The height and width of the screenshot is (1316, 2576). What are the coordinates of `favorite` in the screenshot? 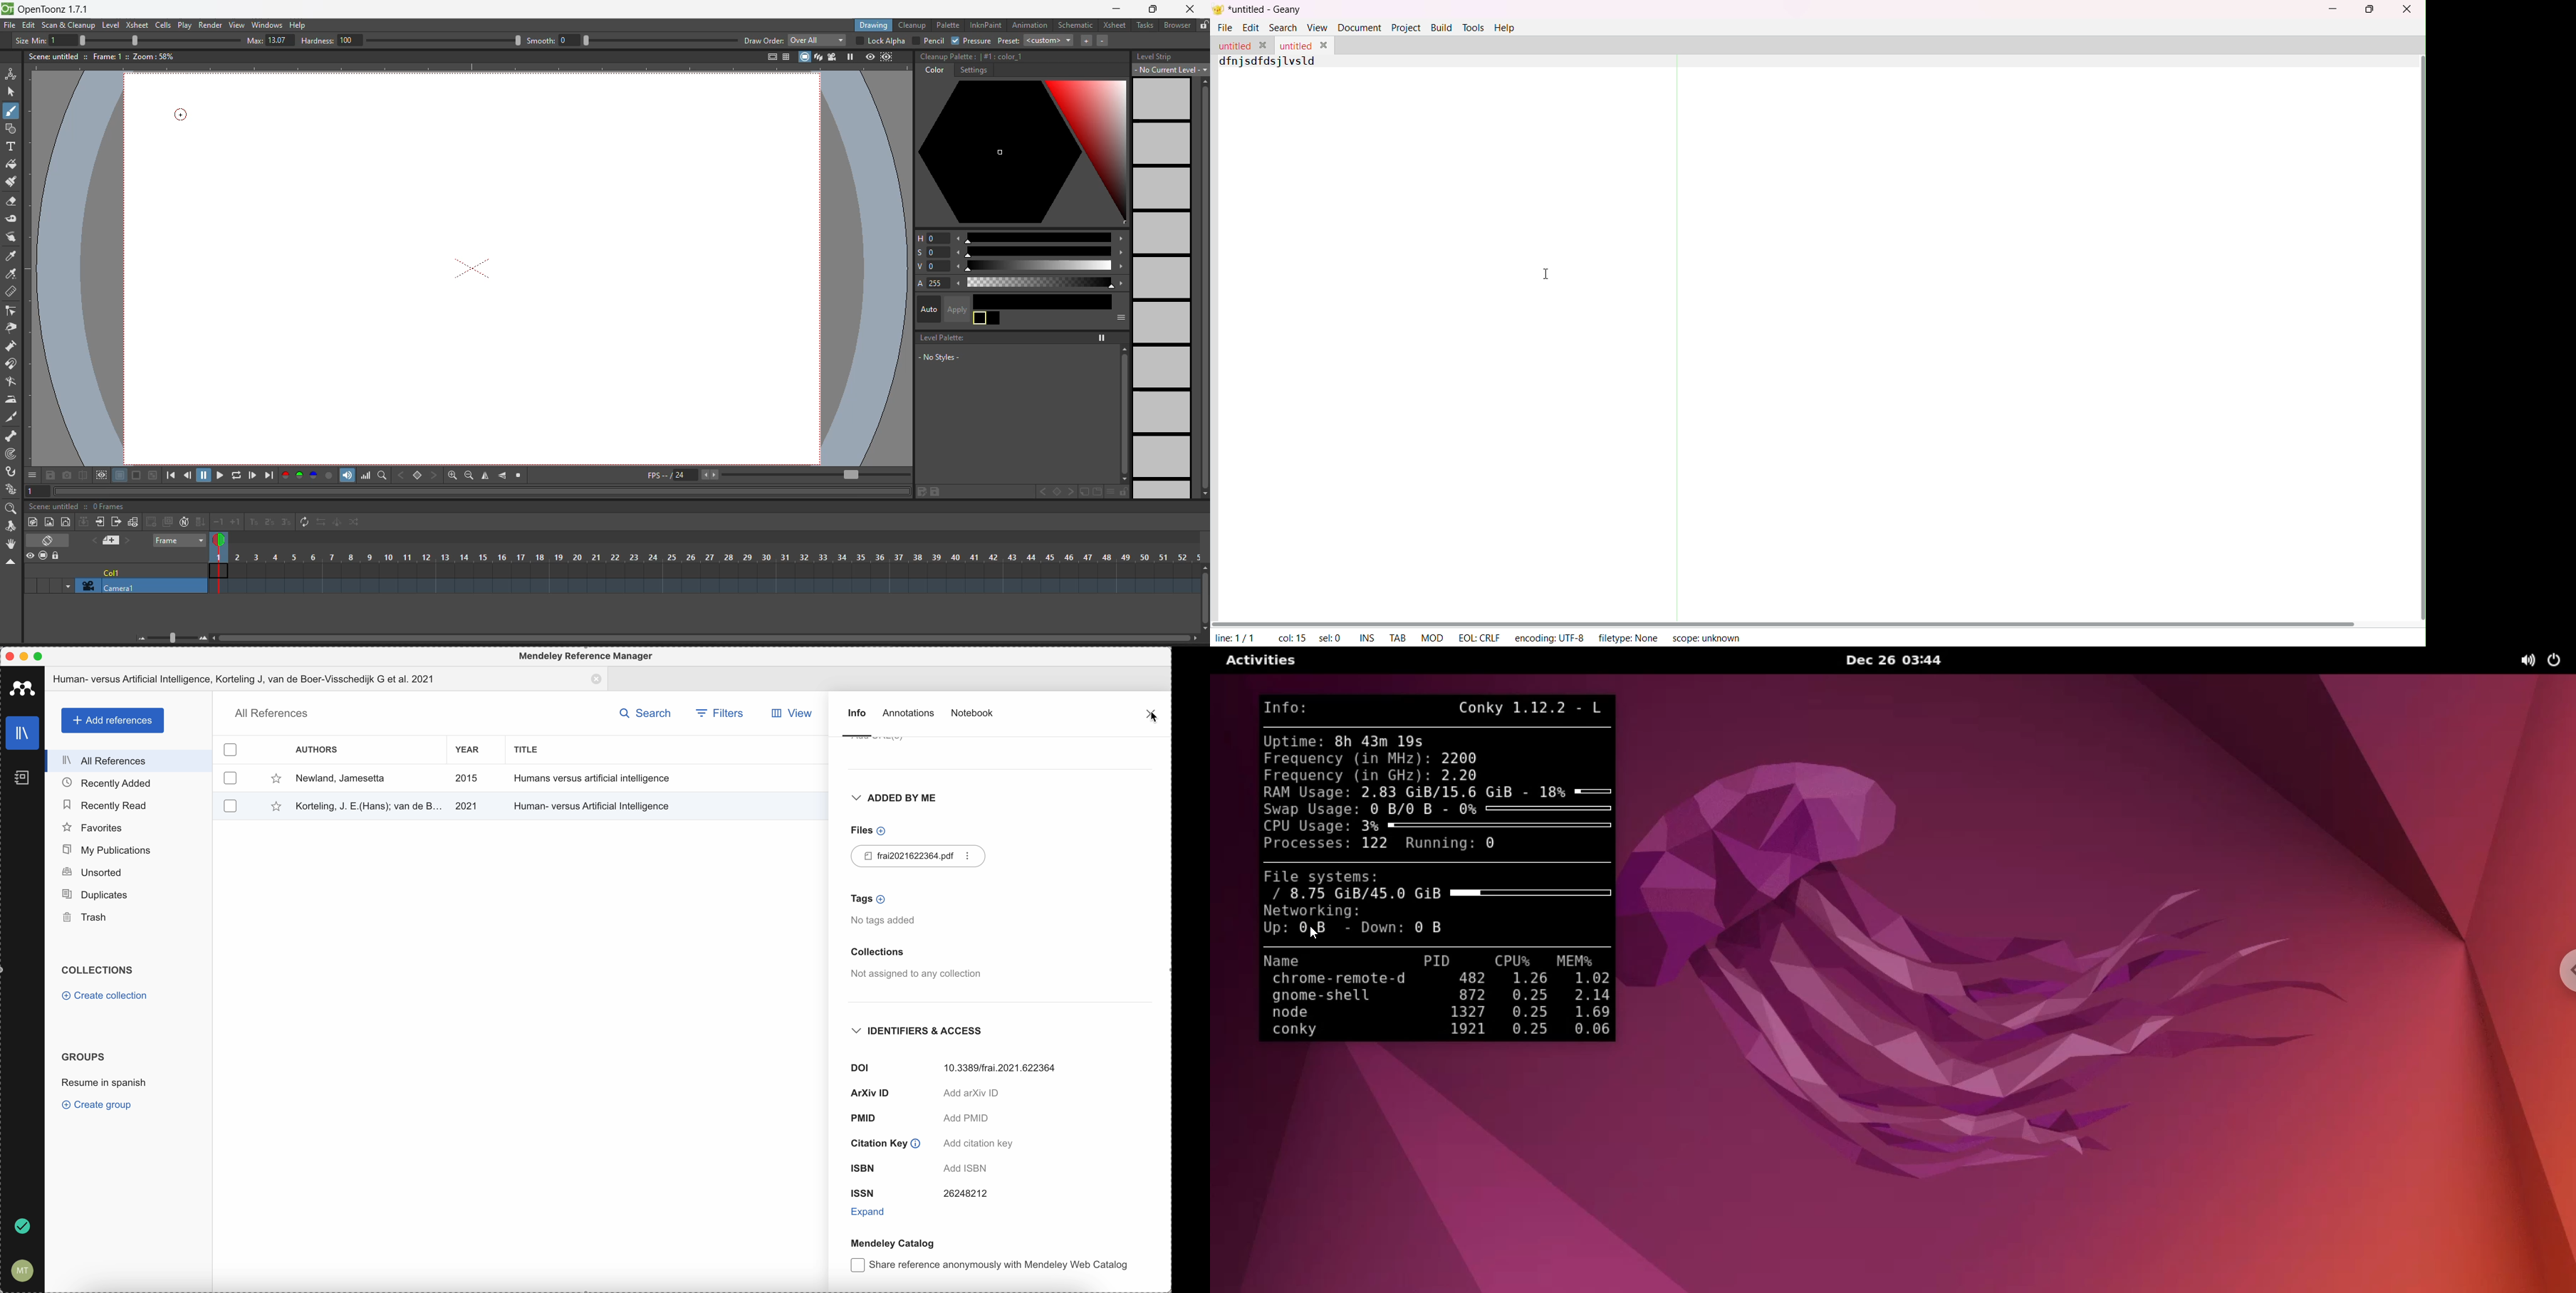 It's located at (270, 807).